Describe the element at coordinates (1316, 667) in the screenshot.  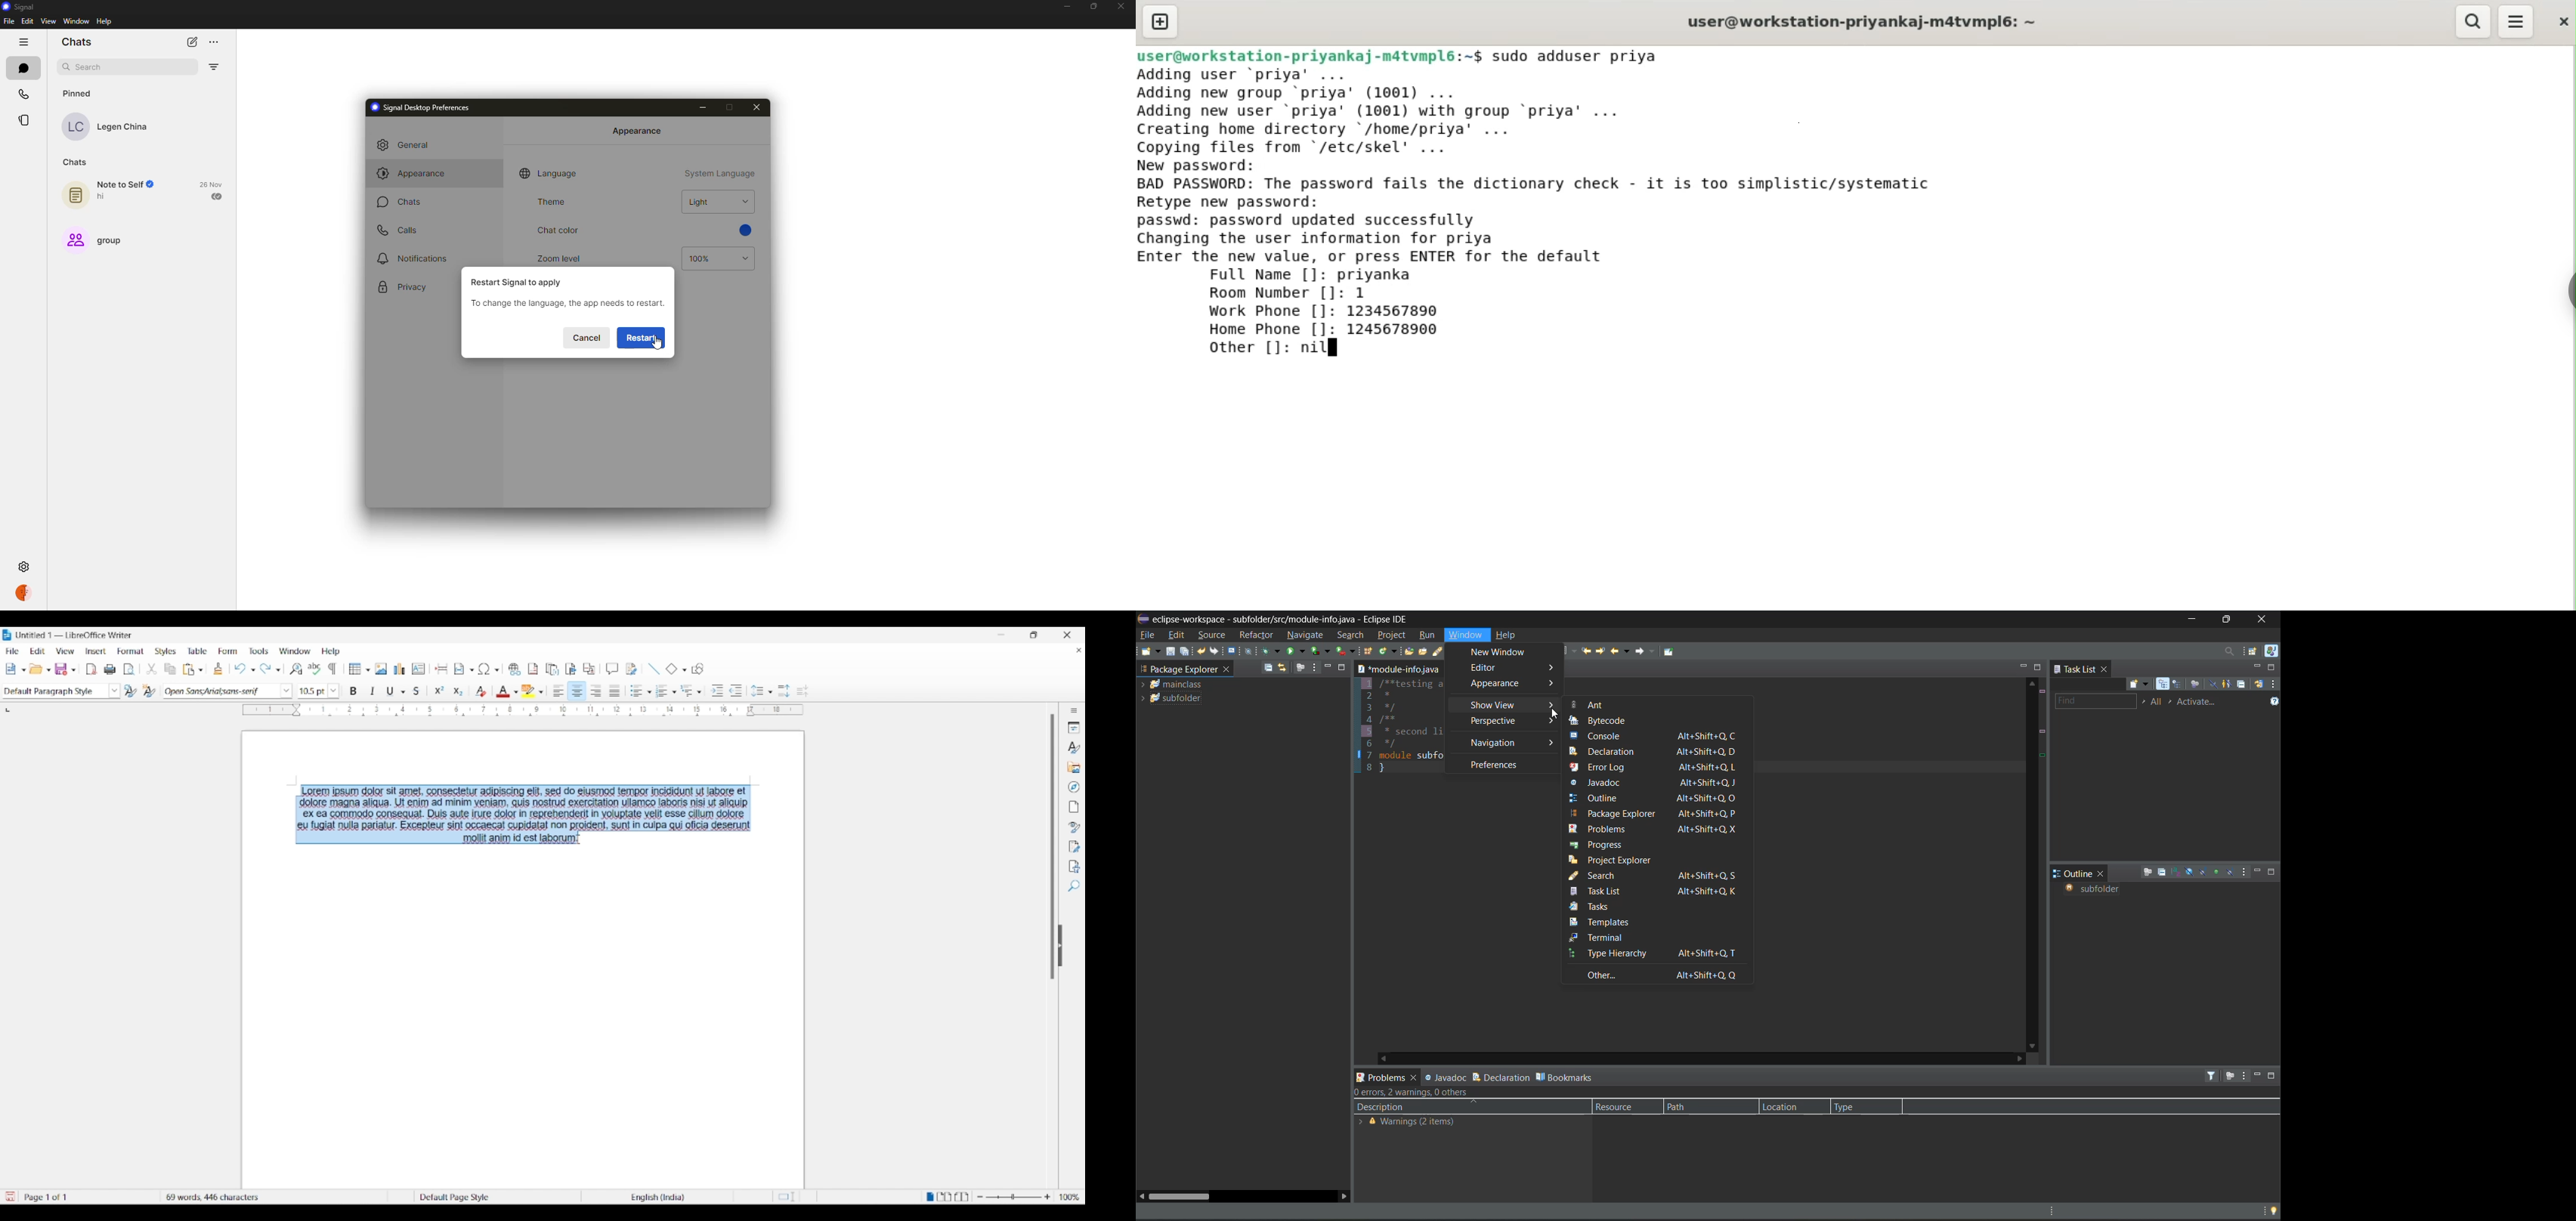
I see `view menu` at that location.